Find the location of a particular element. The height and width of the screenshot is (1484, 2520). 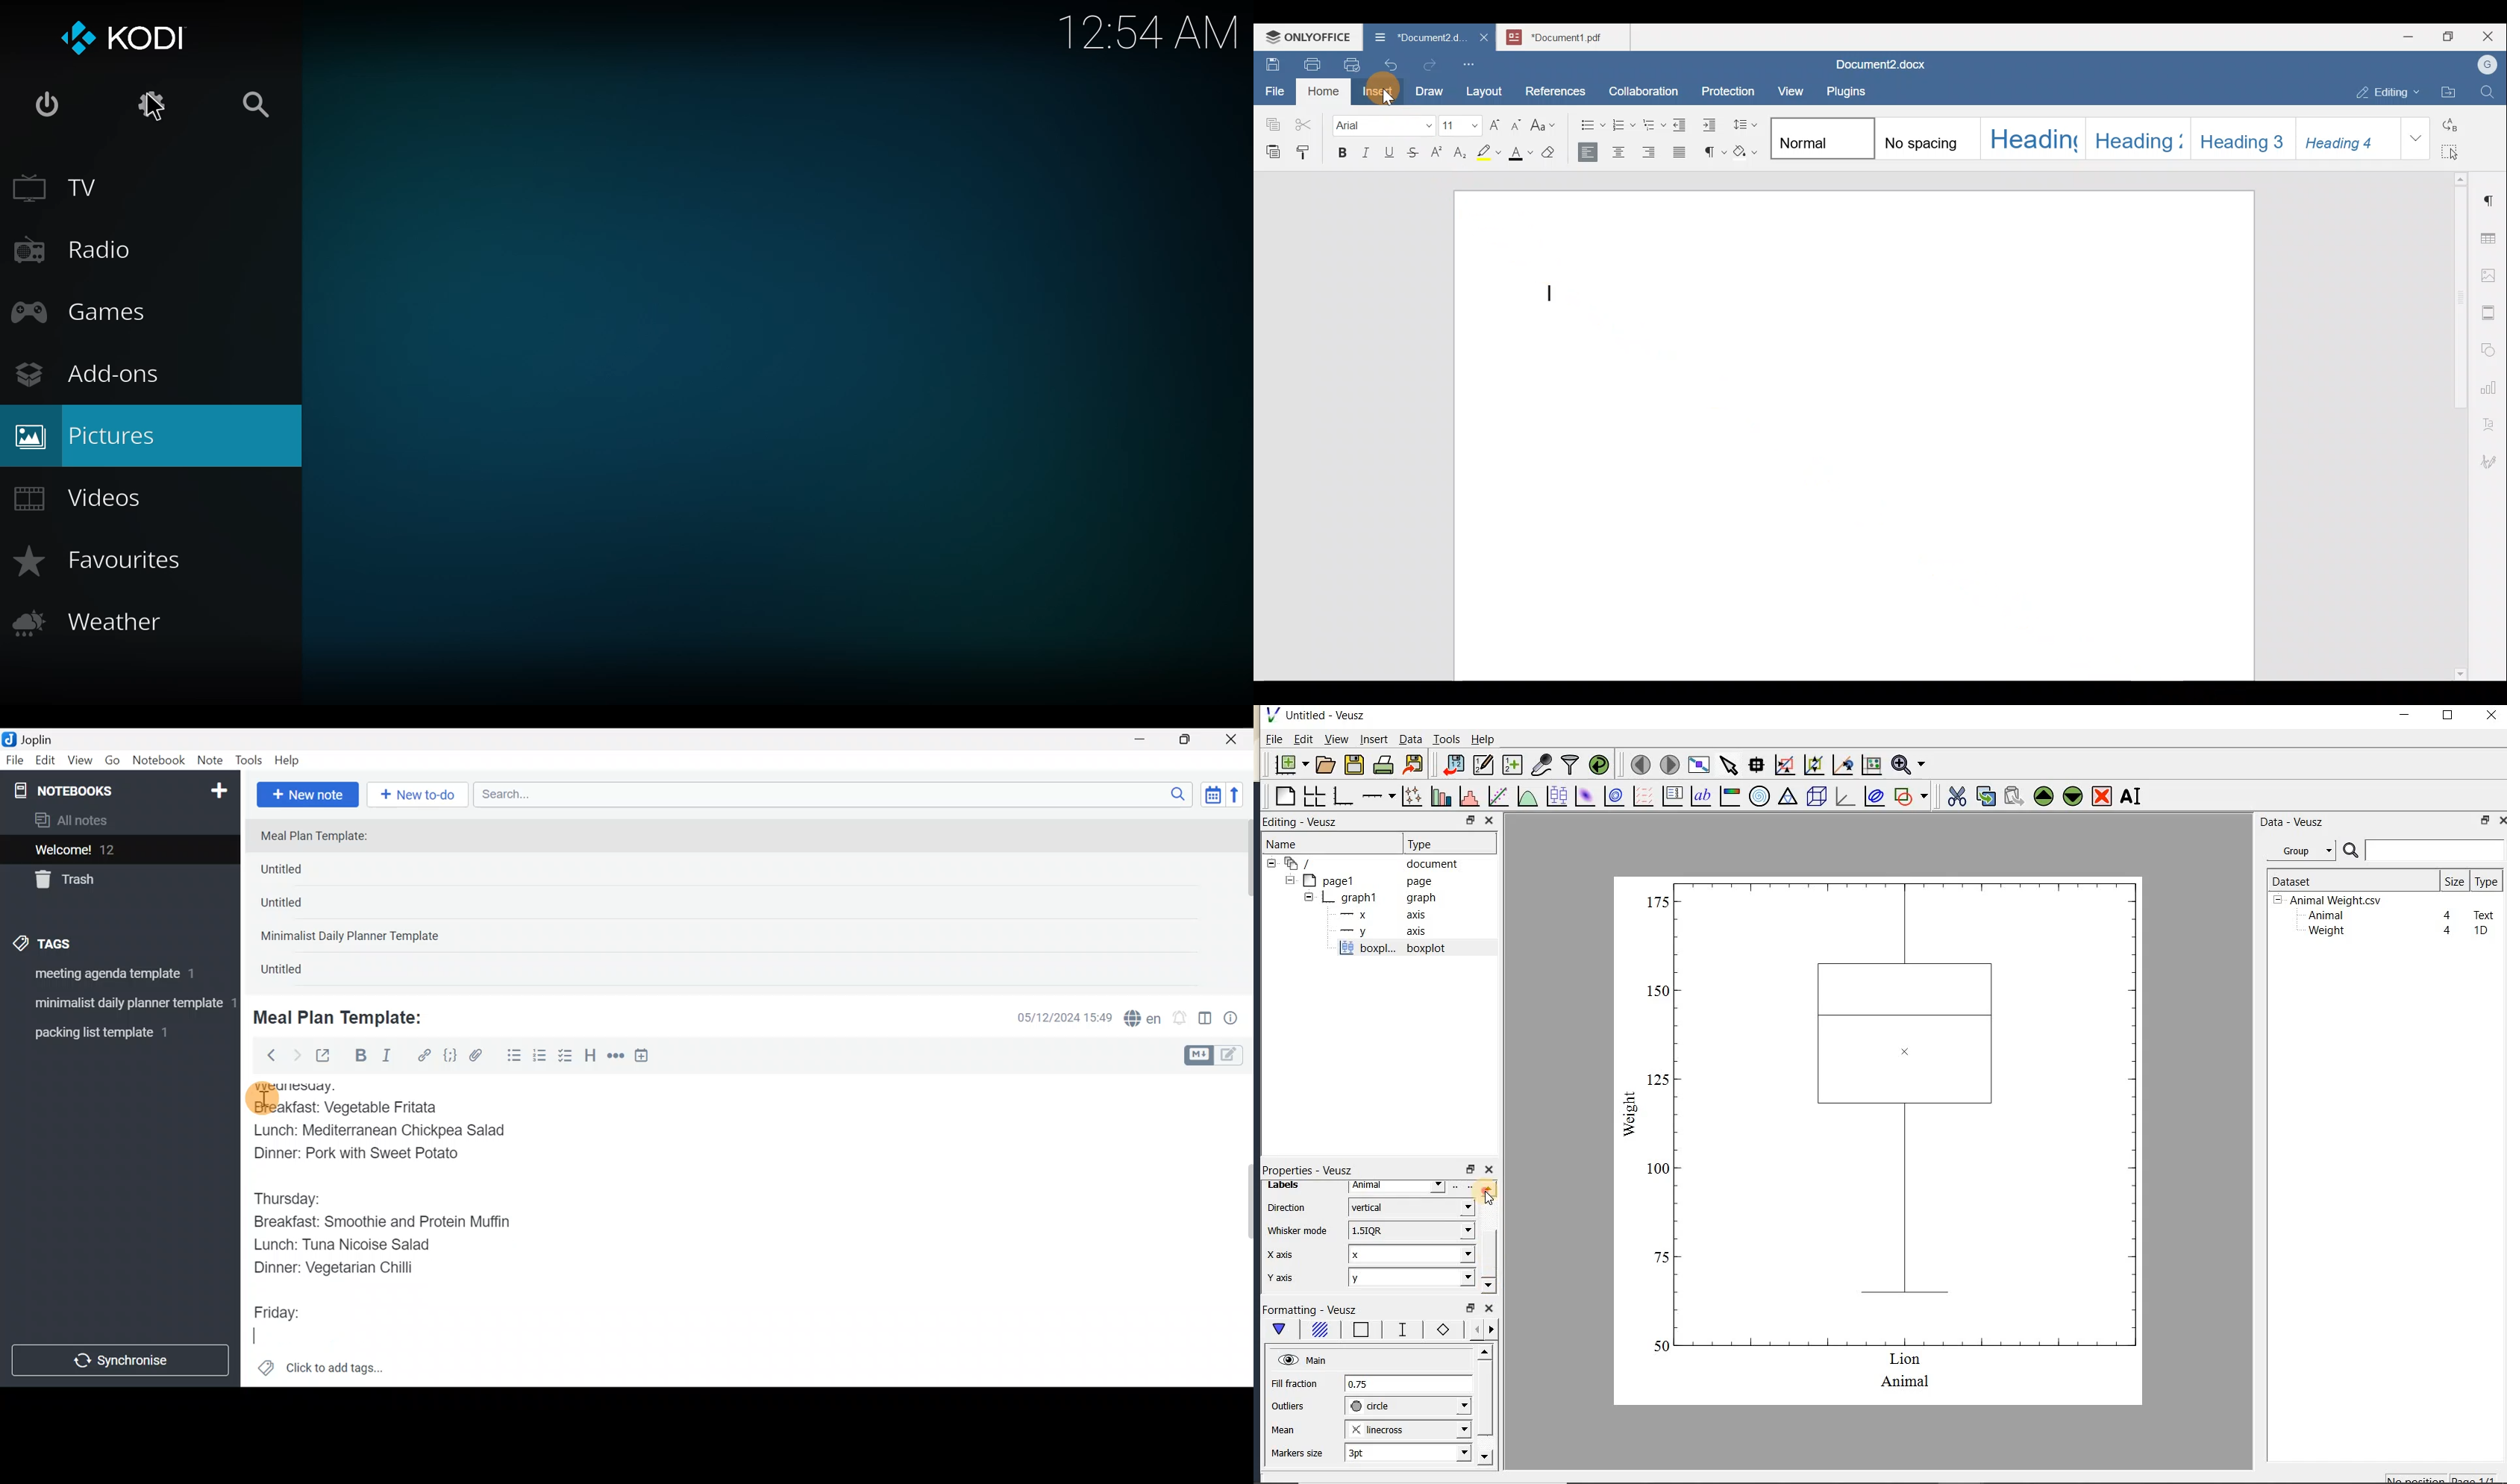

image color bar is located at coordinates (1730, 796).